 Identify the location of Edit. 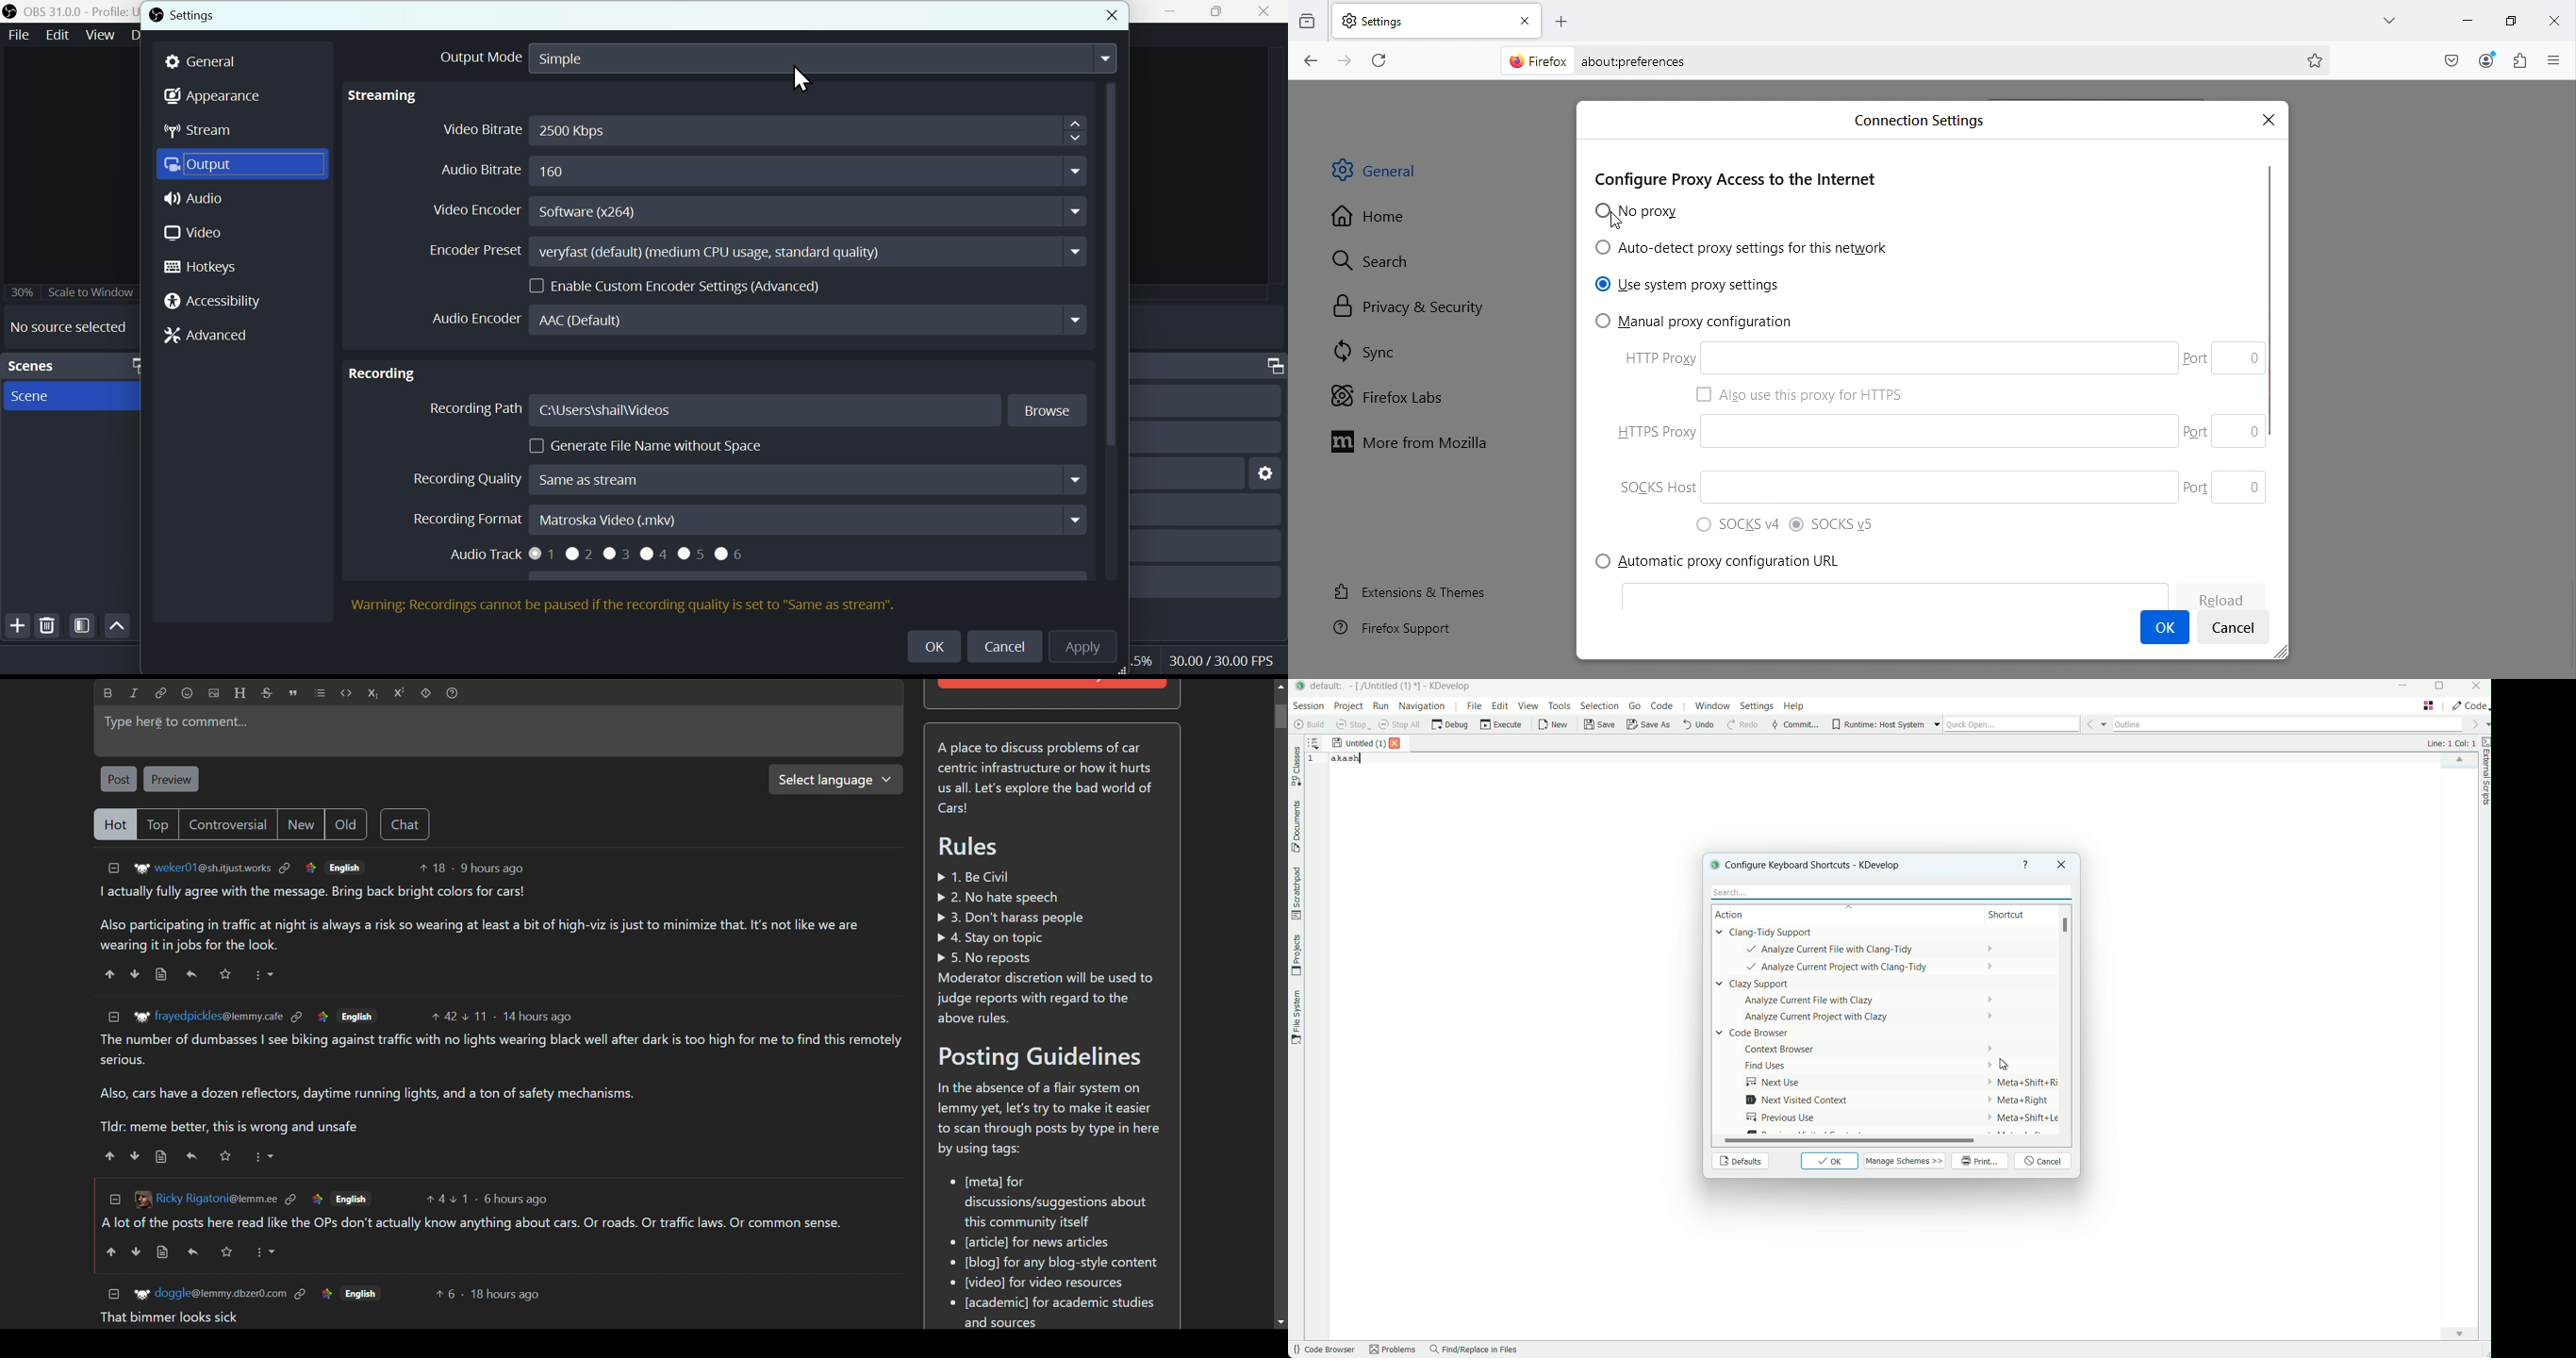
(59, 34).